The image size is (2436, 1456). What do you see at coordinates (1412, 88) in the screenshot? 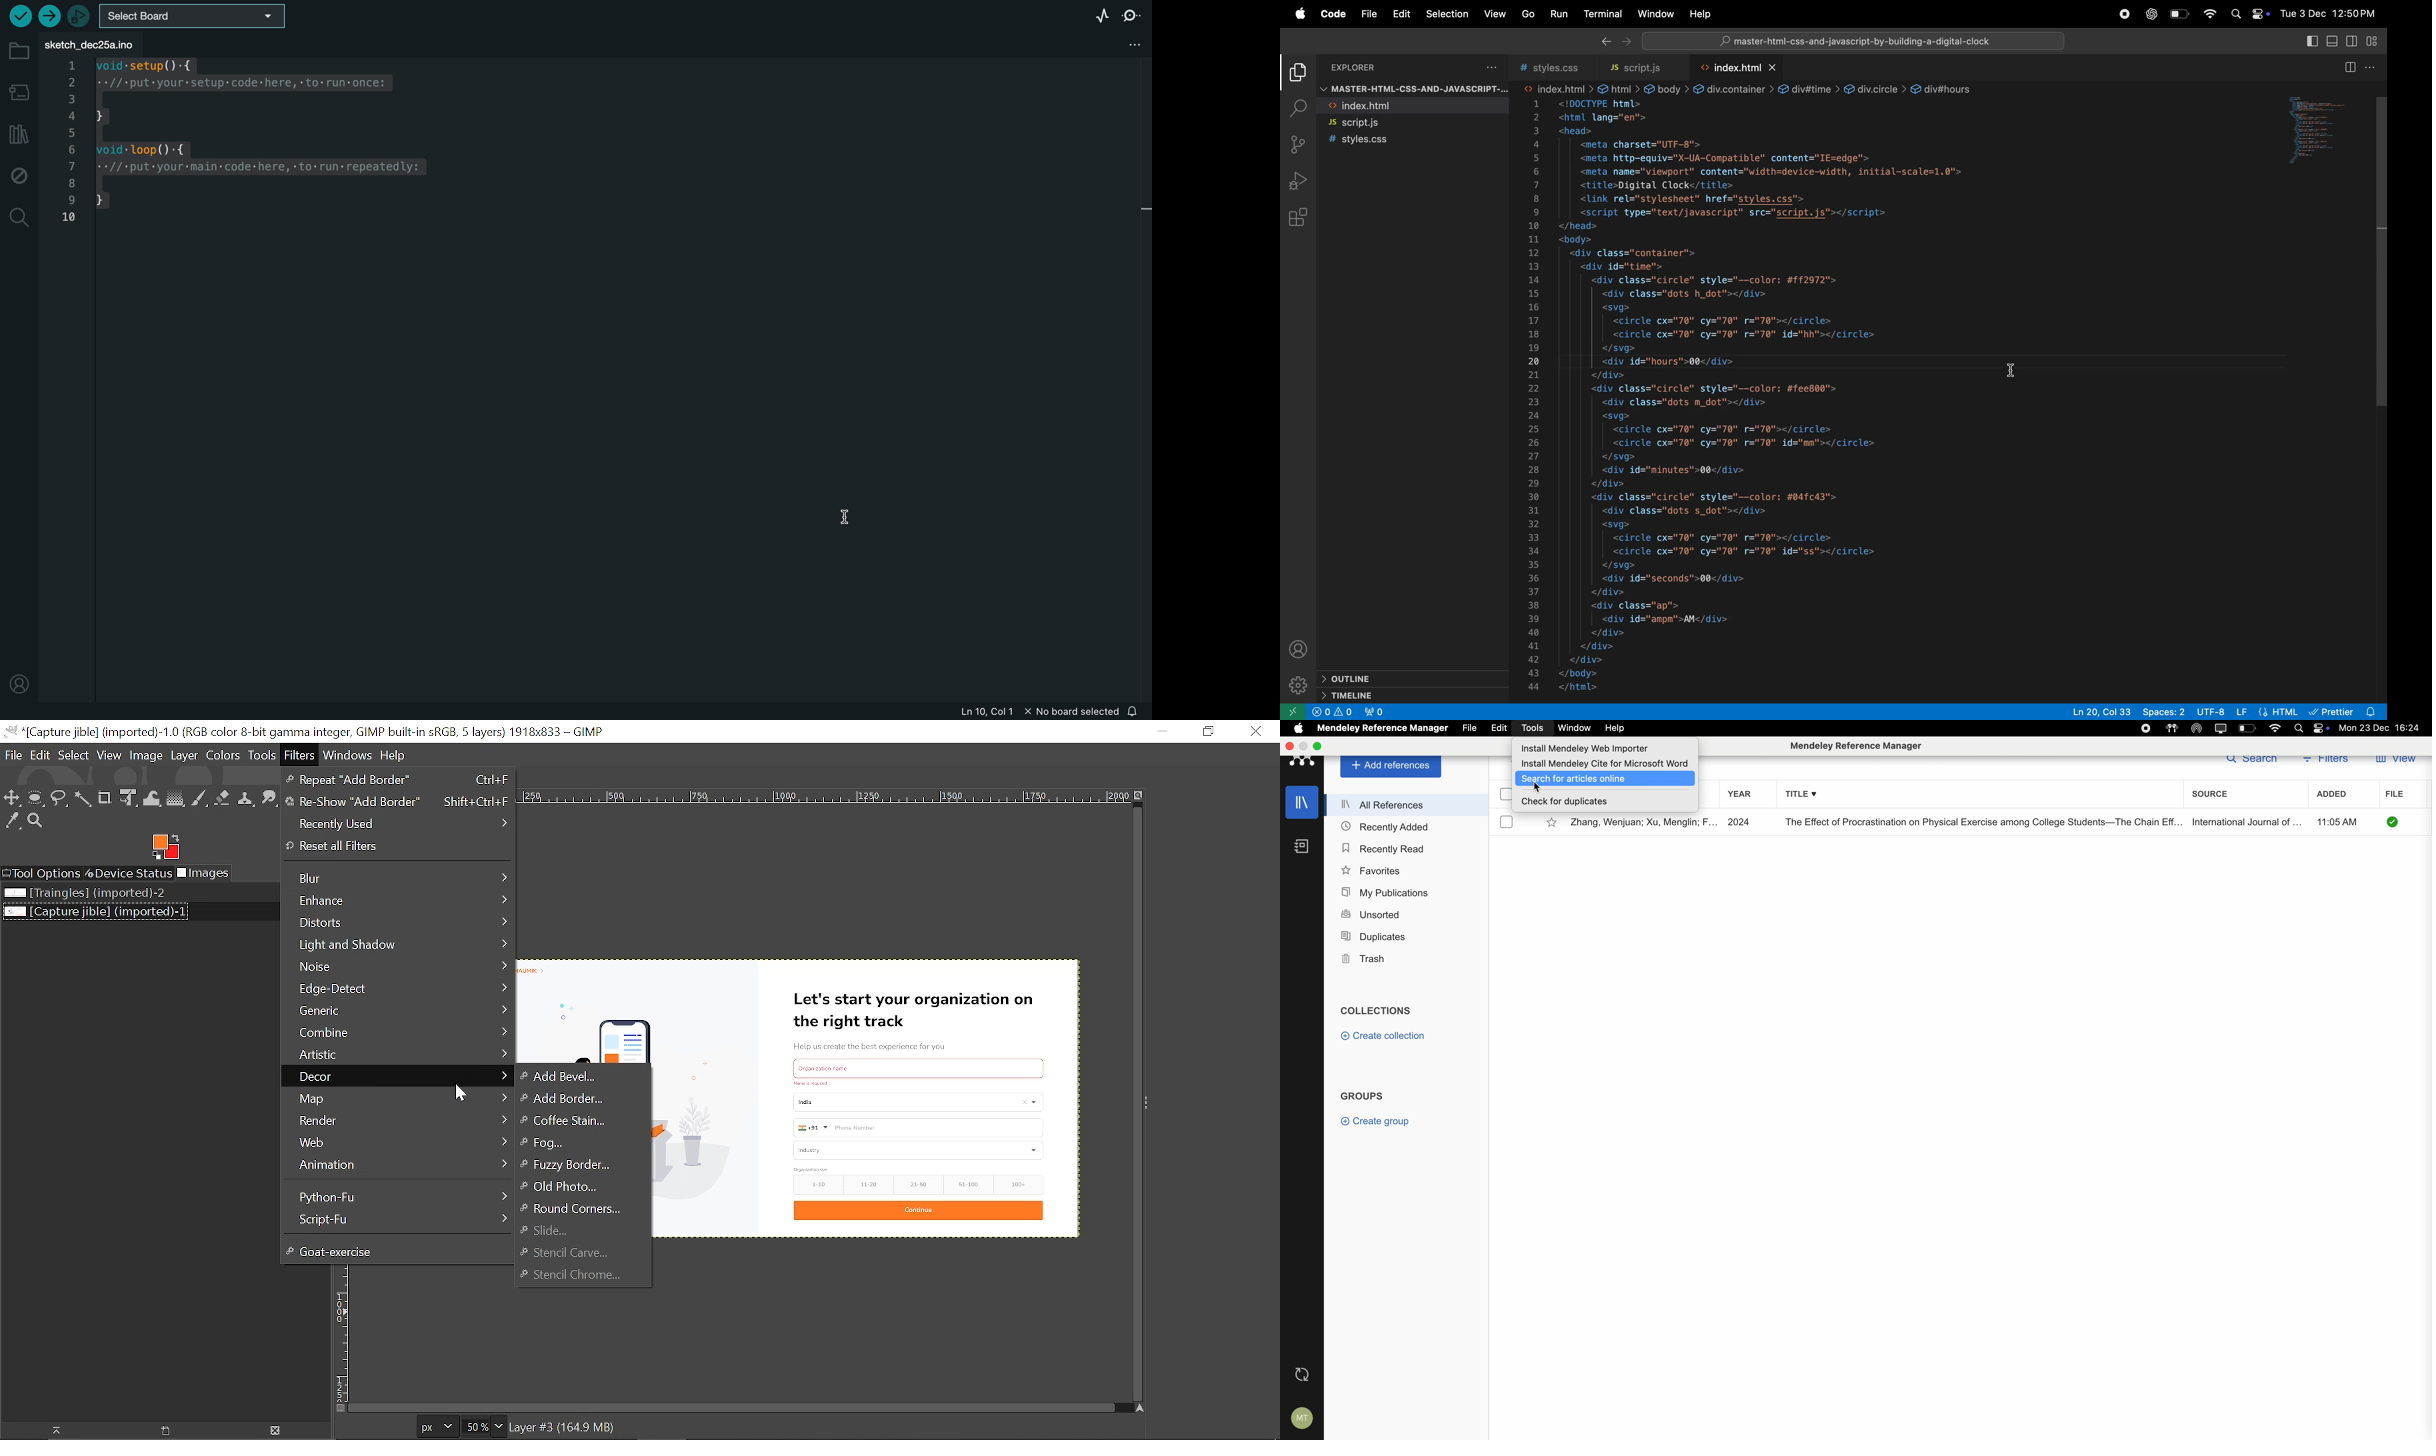
I see `master file` at bounding box center [1412, 88].